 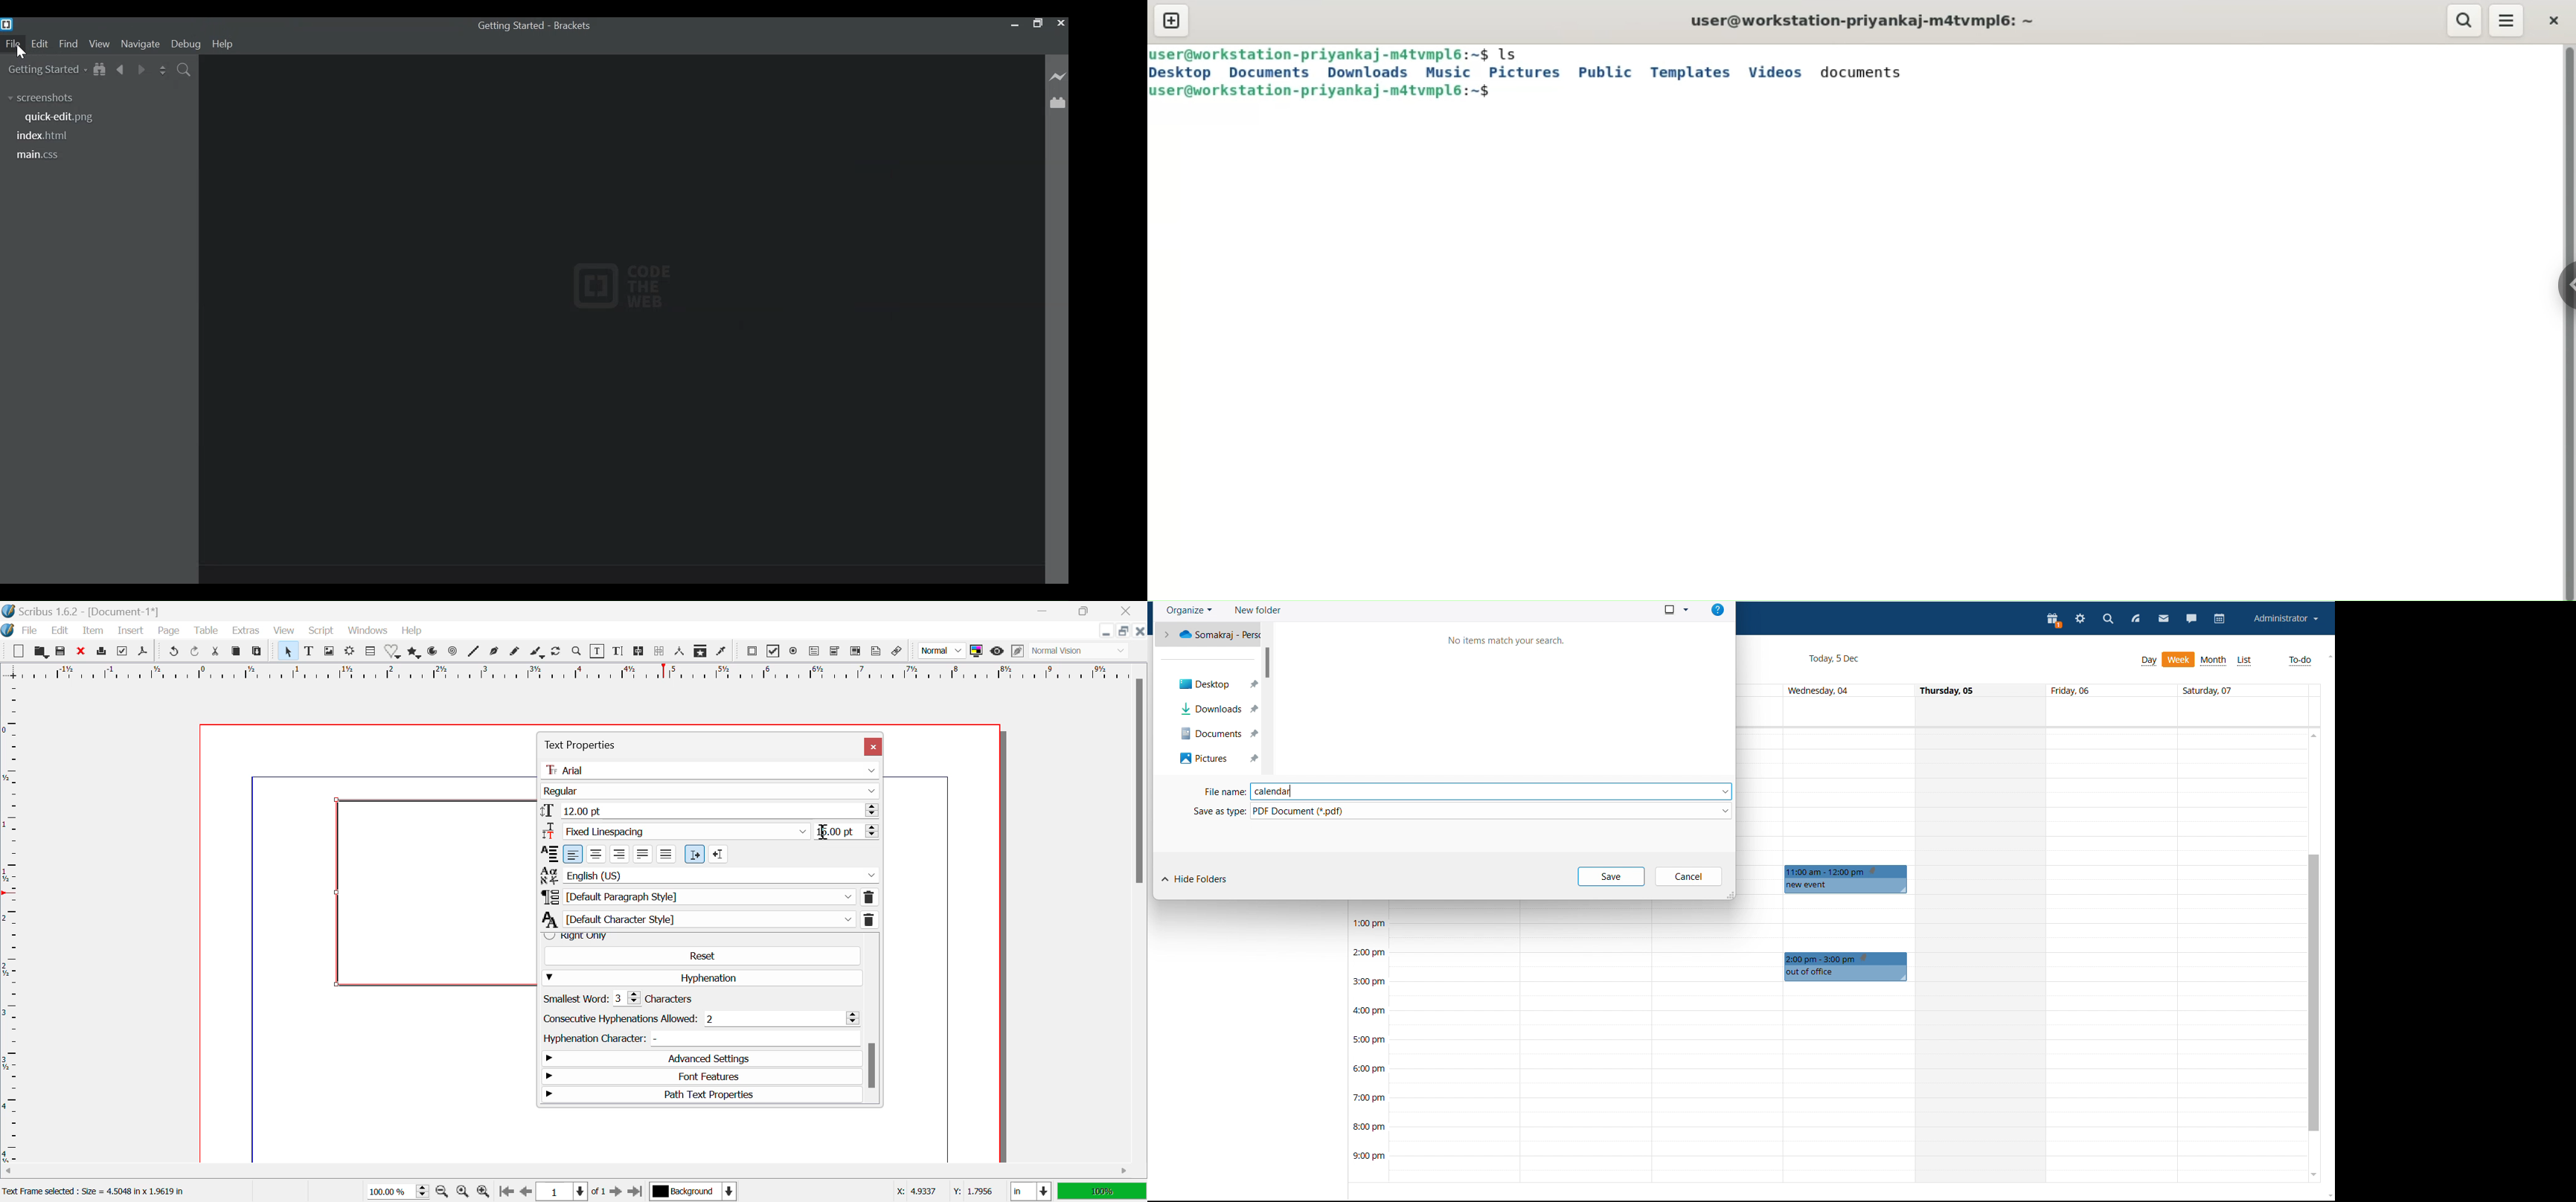 What do you see at coordinates (709, 875) in the screenshot?
I see `English (US)` at bounding box center [709, 875].